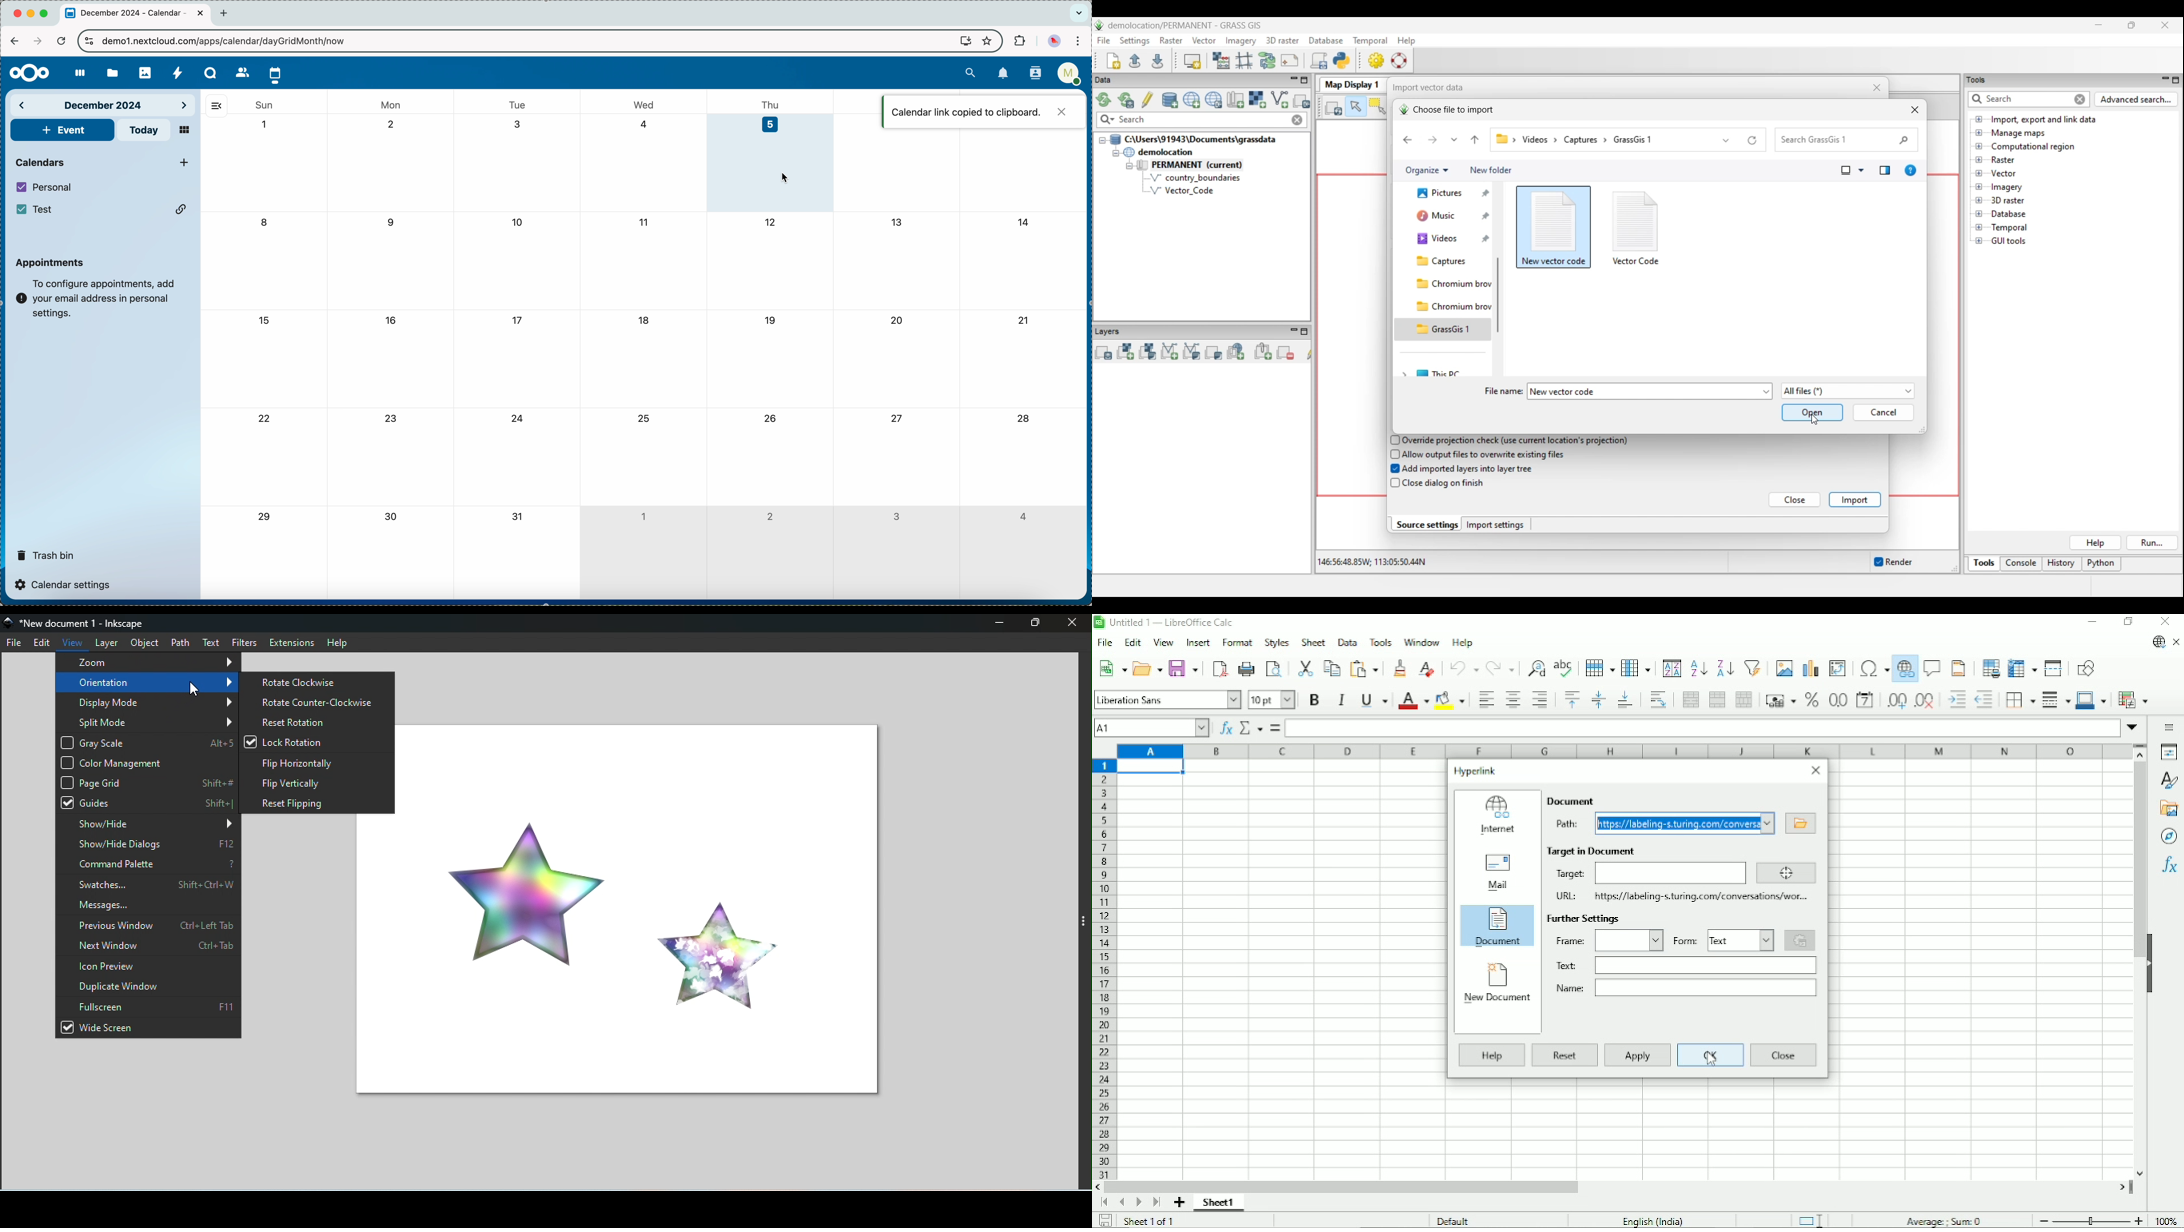 The image size is (2184, 1232). Describe the element at coordinates (1513, 700) in the screenshot. I see `Align center` at that location.